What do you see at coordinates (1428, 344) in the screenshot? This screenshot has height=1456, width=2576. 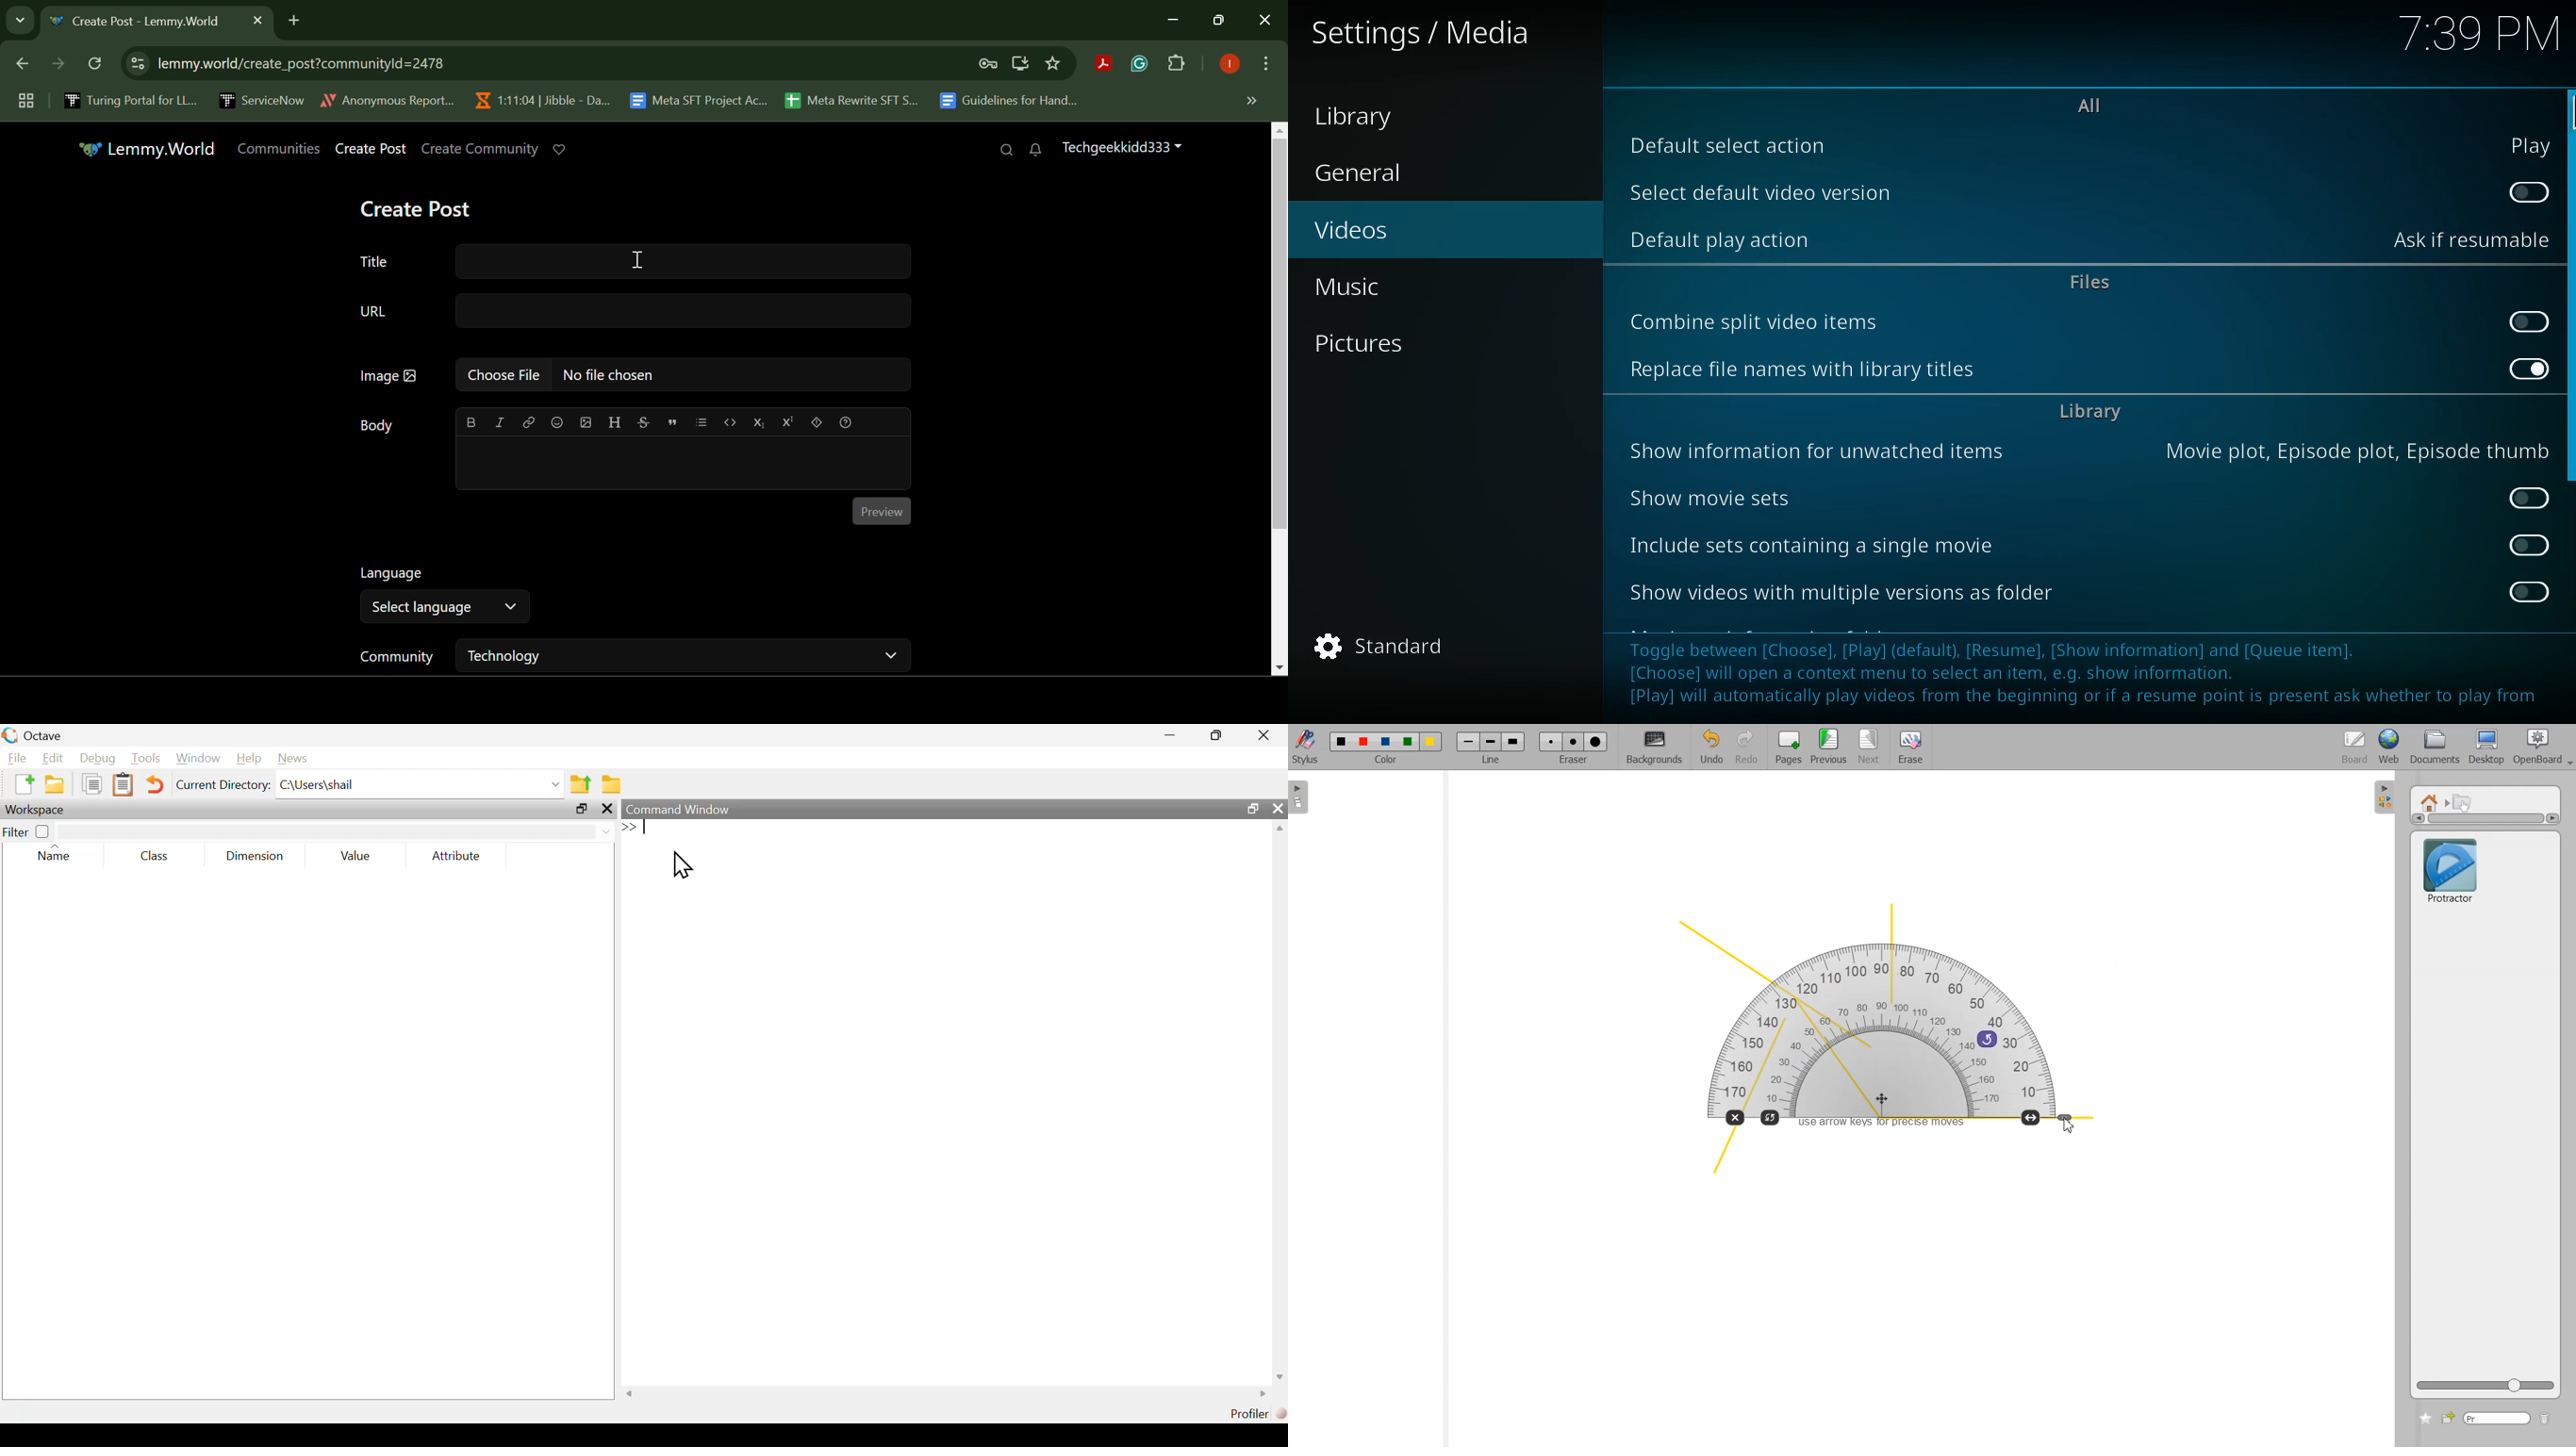 I see `pictures` at bounding box center [1428, 344].